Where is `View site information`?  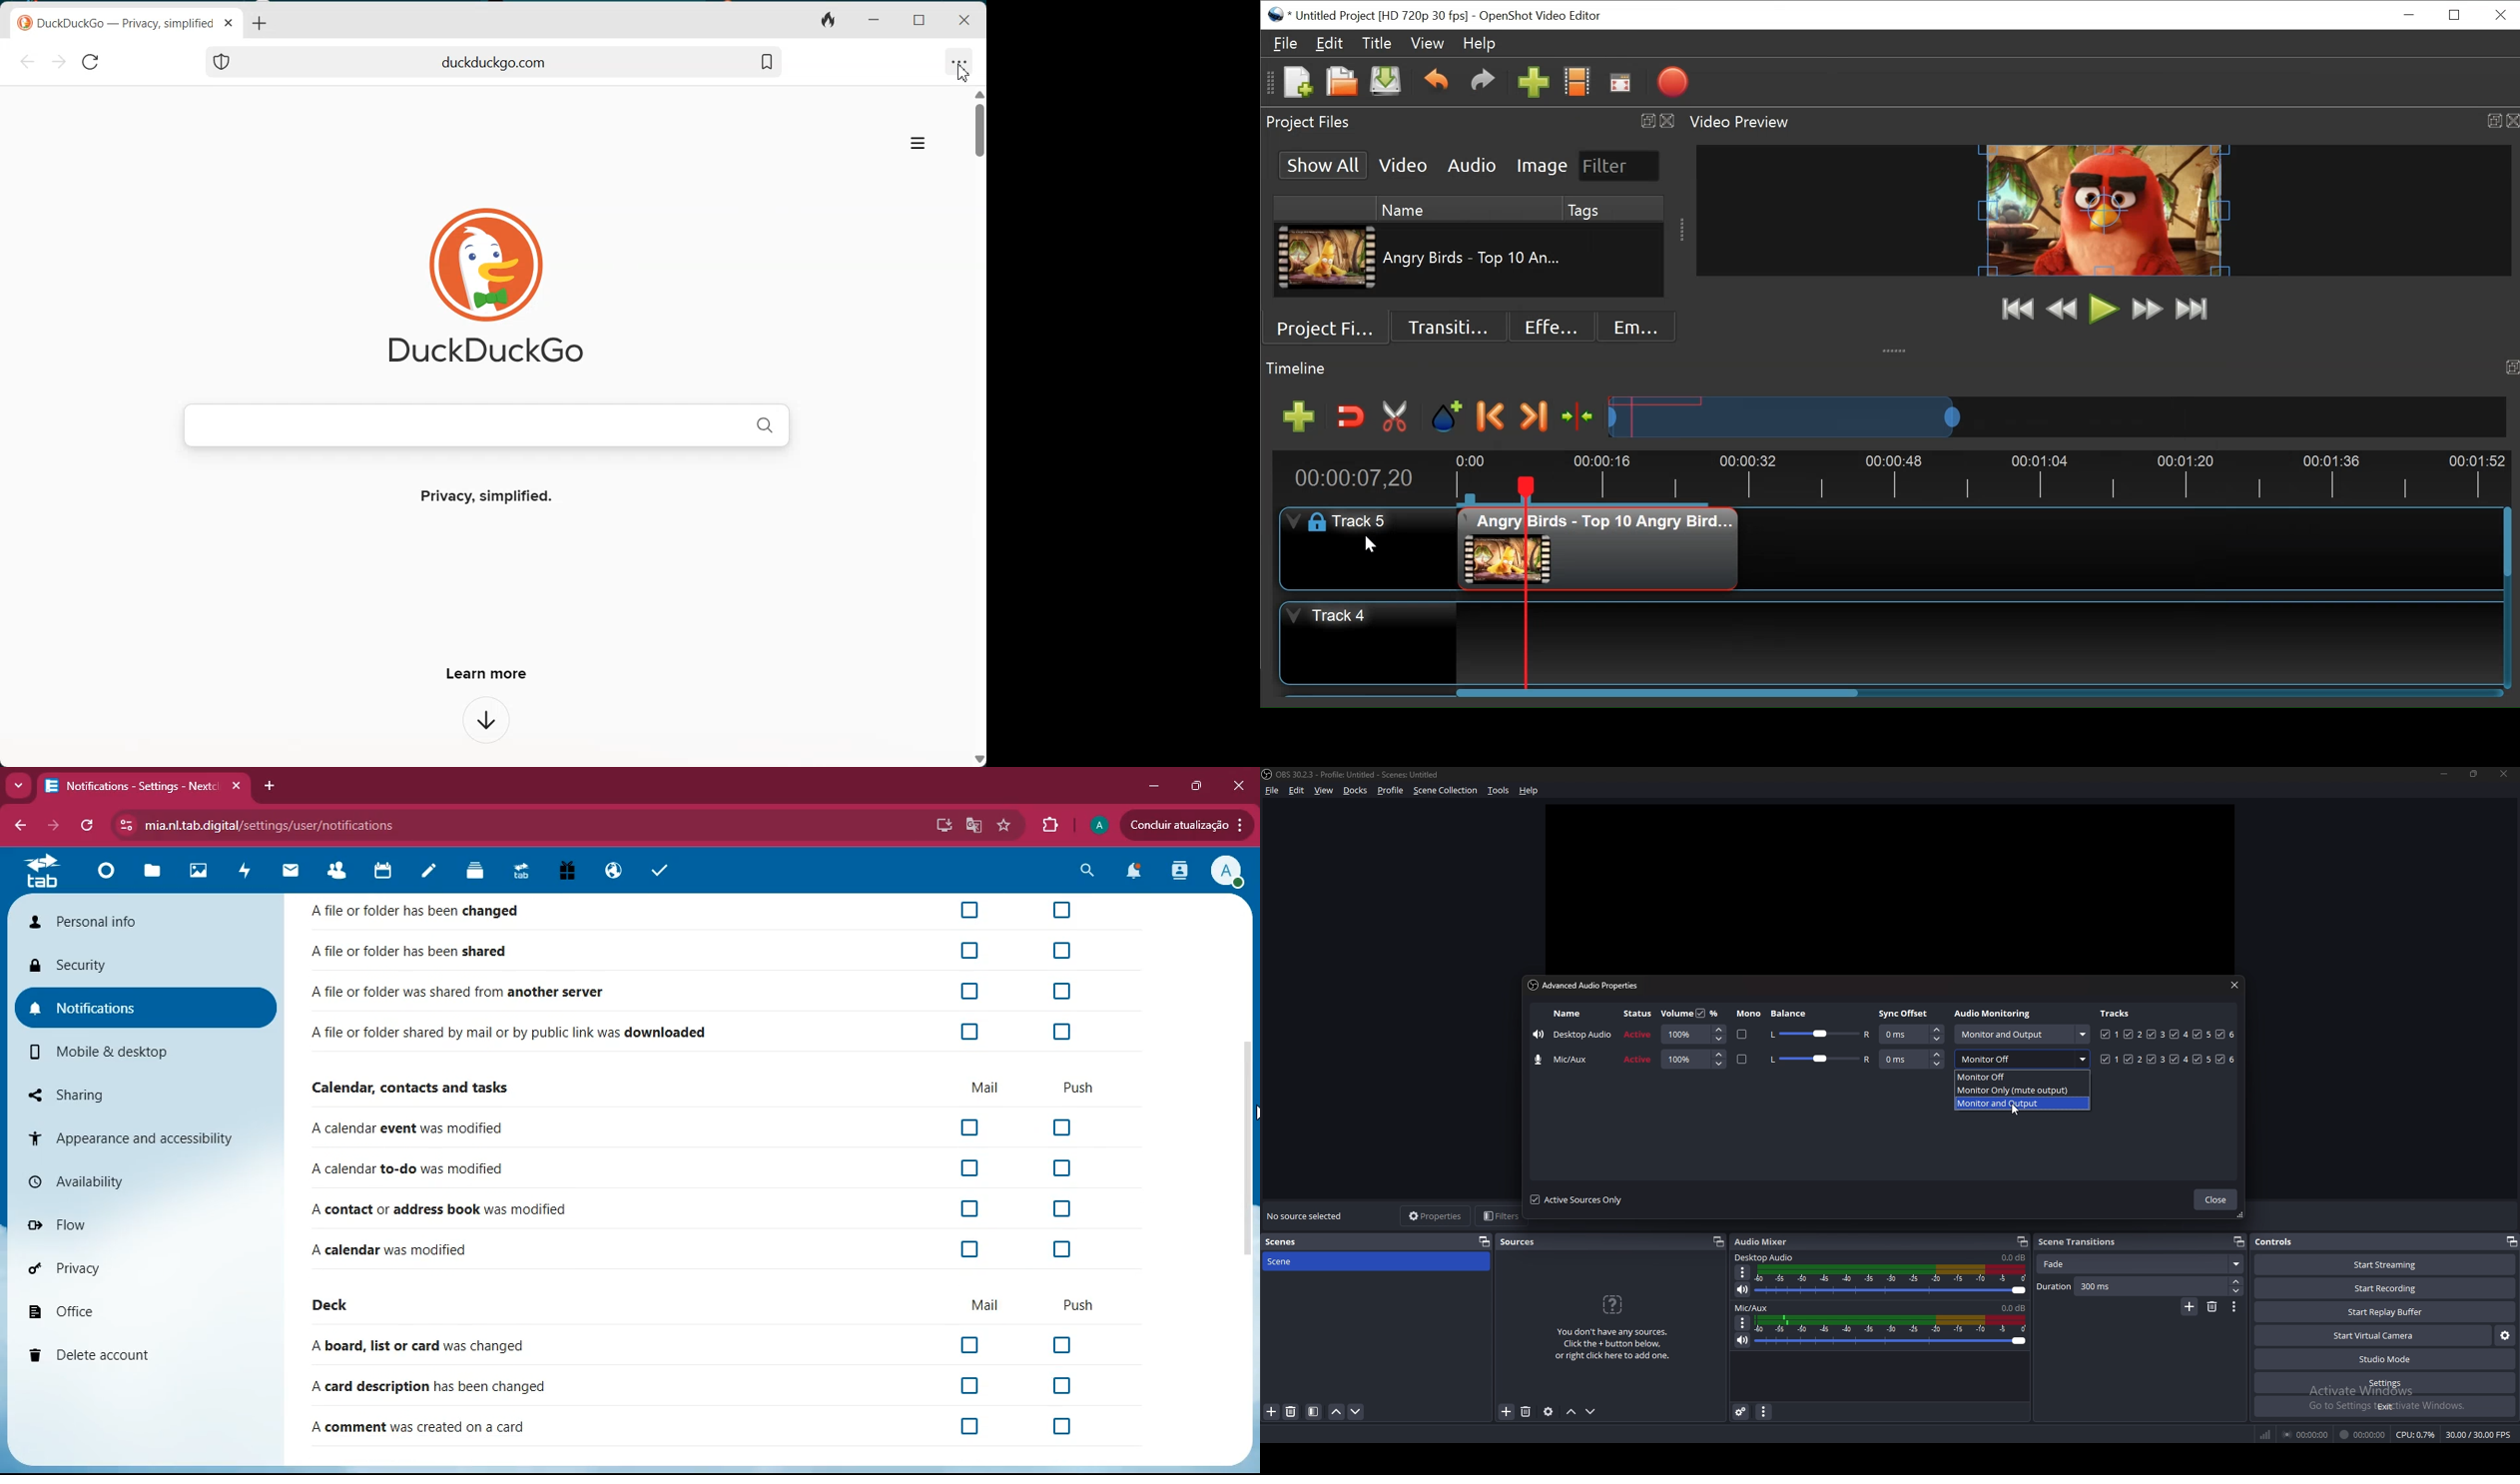
View site information is located at coordinates (127, 827).